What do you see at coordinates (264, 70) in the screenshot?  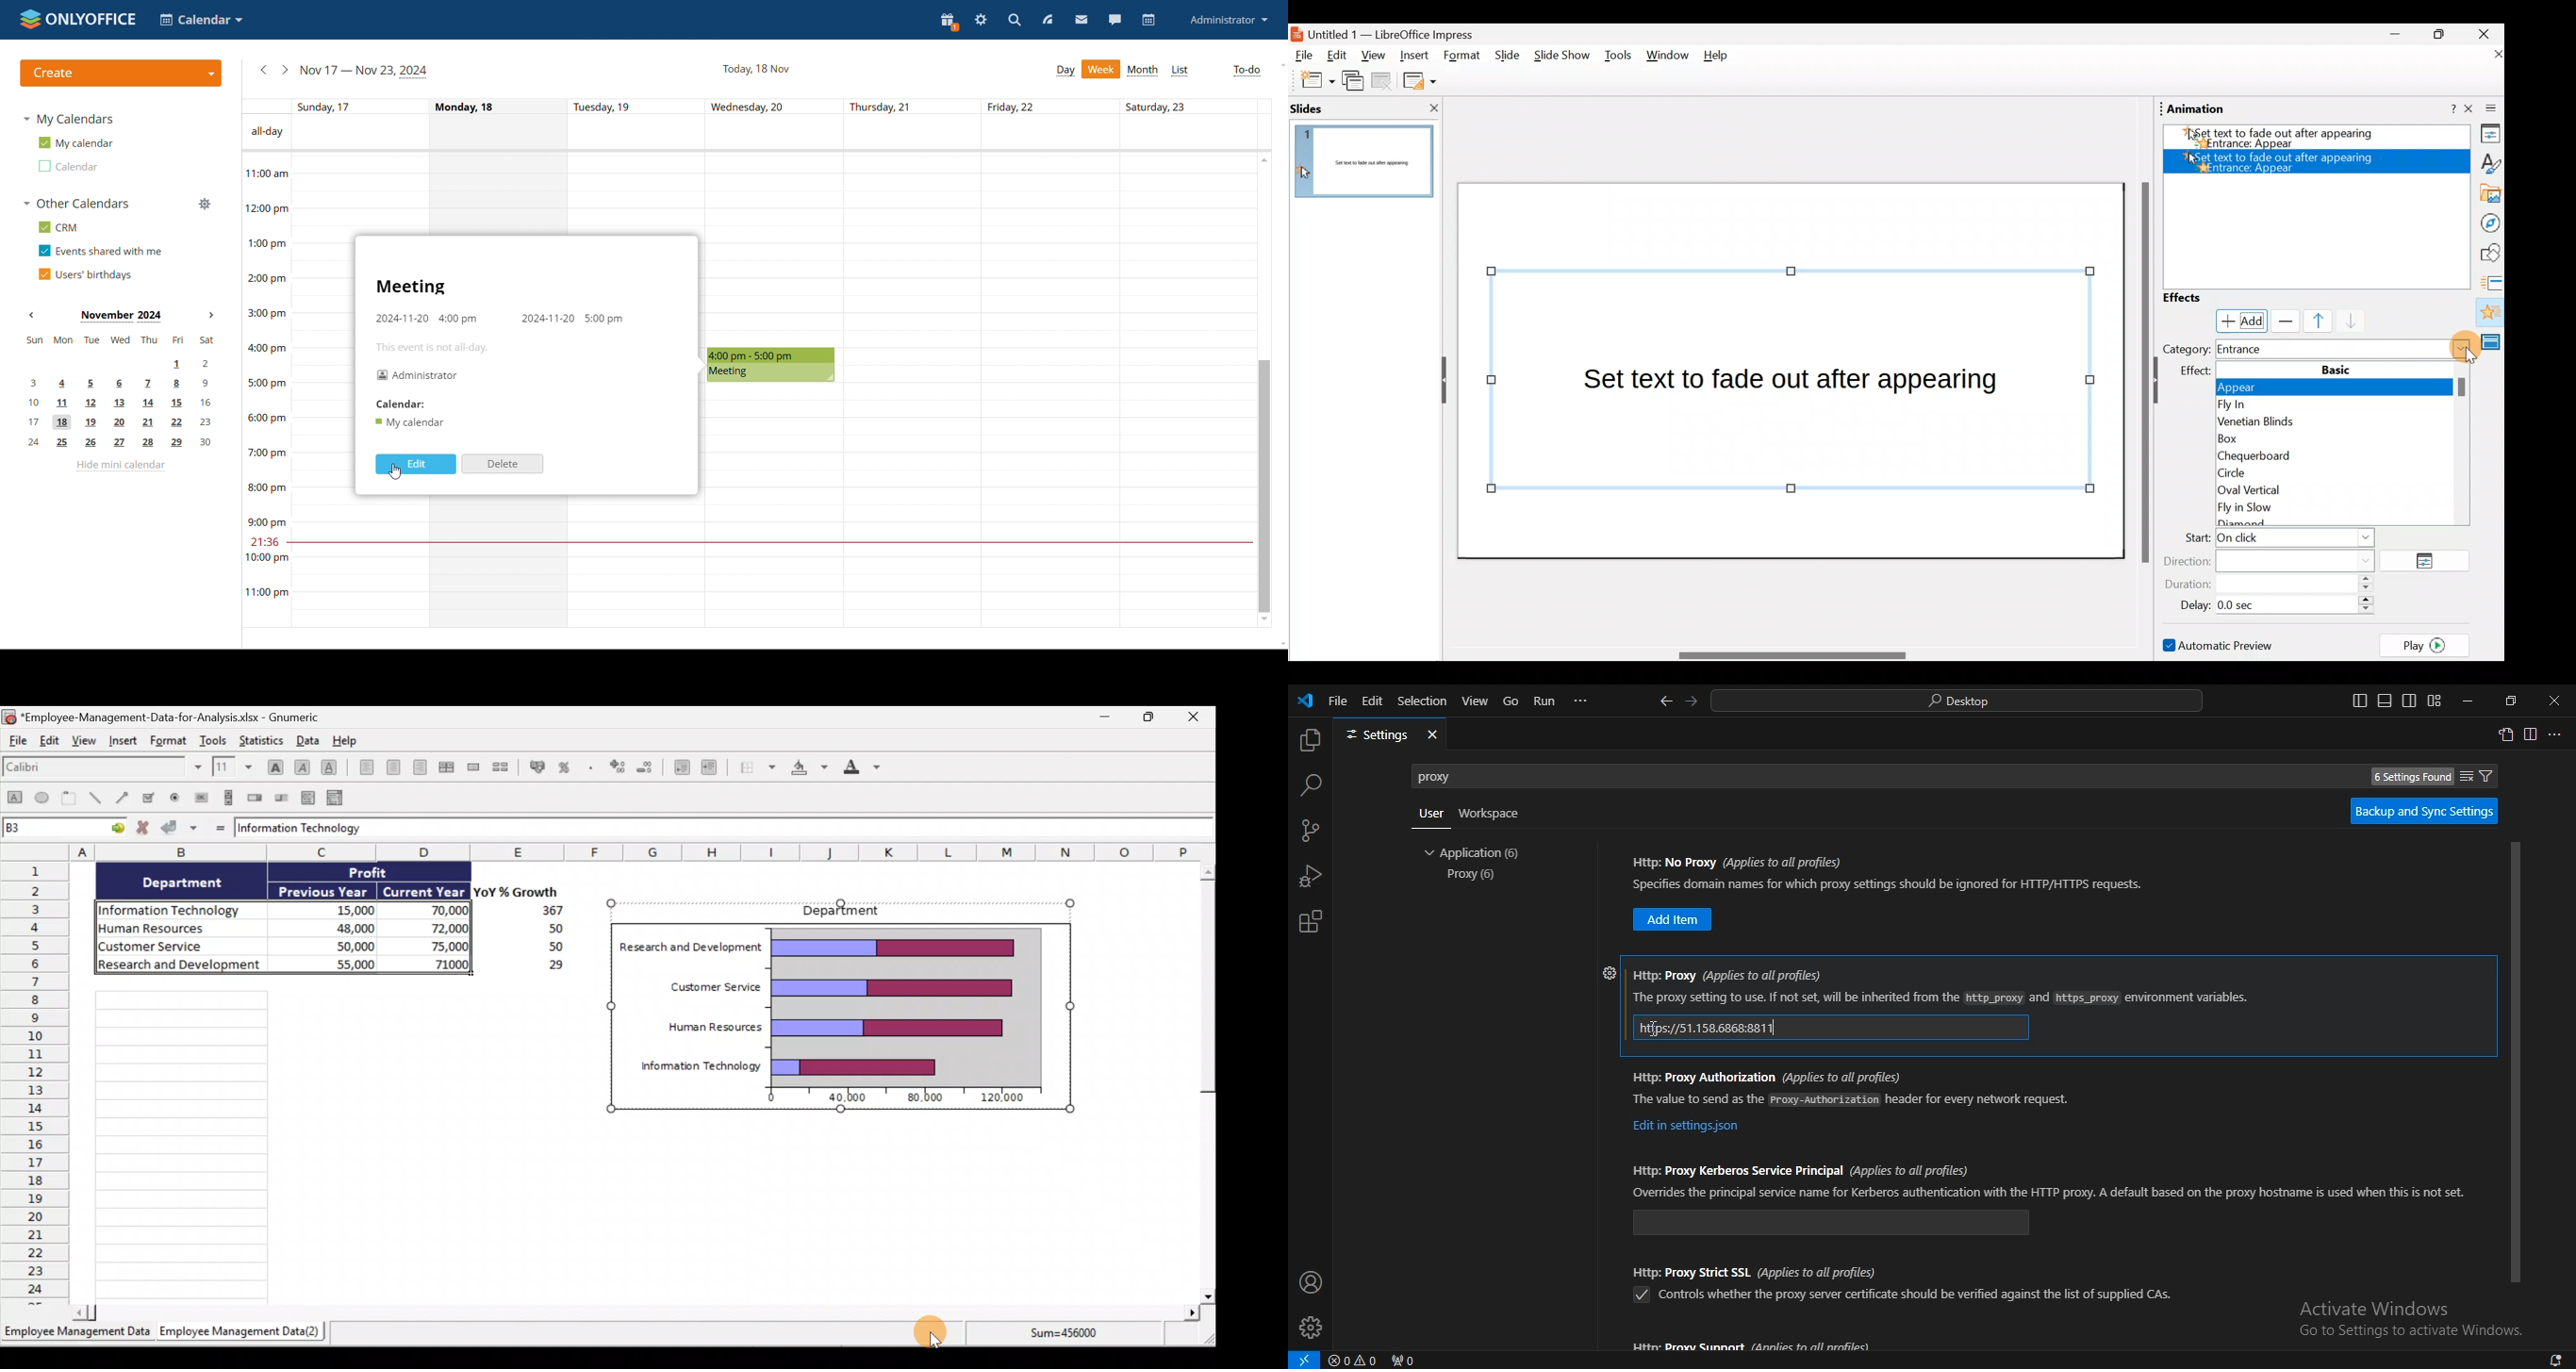 I see `previous week` at bounding box center [264, 70].